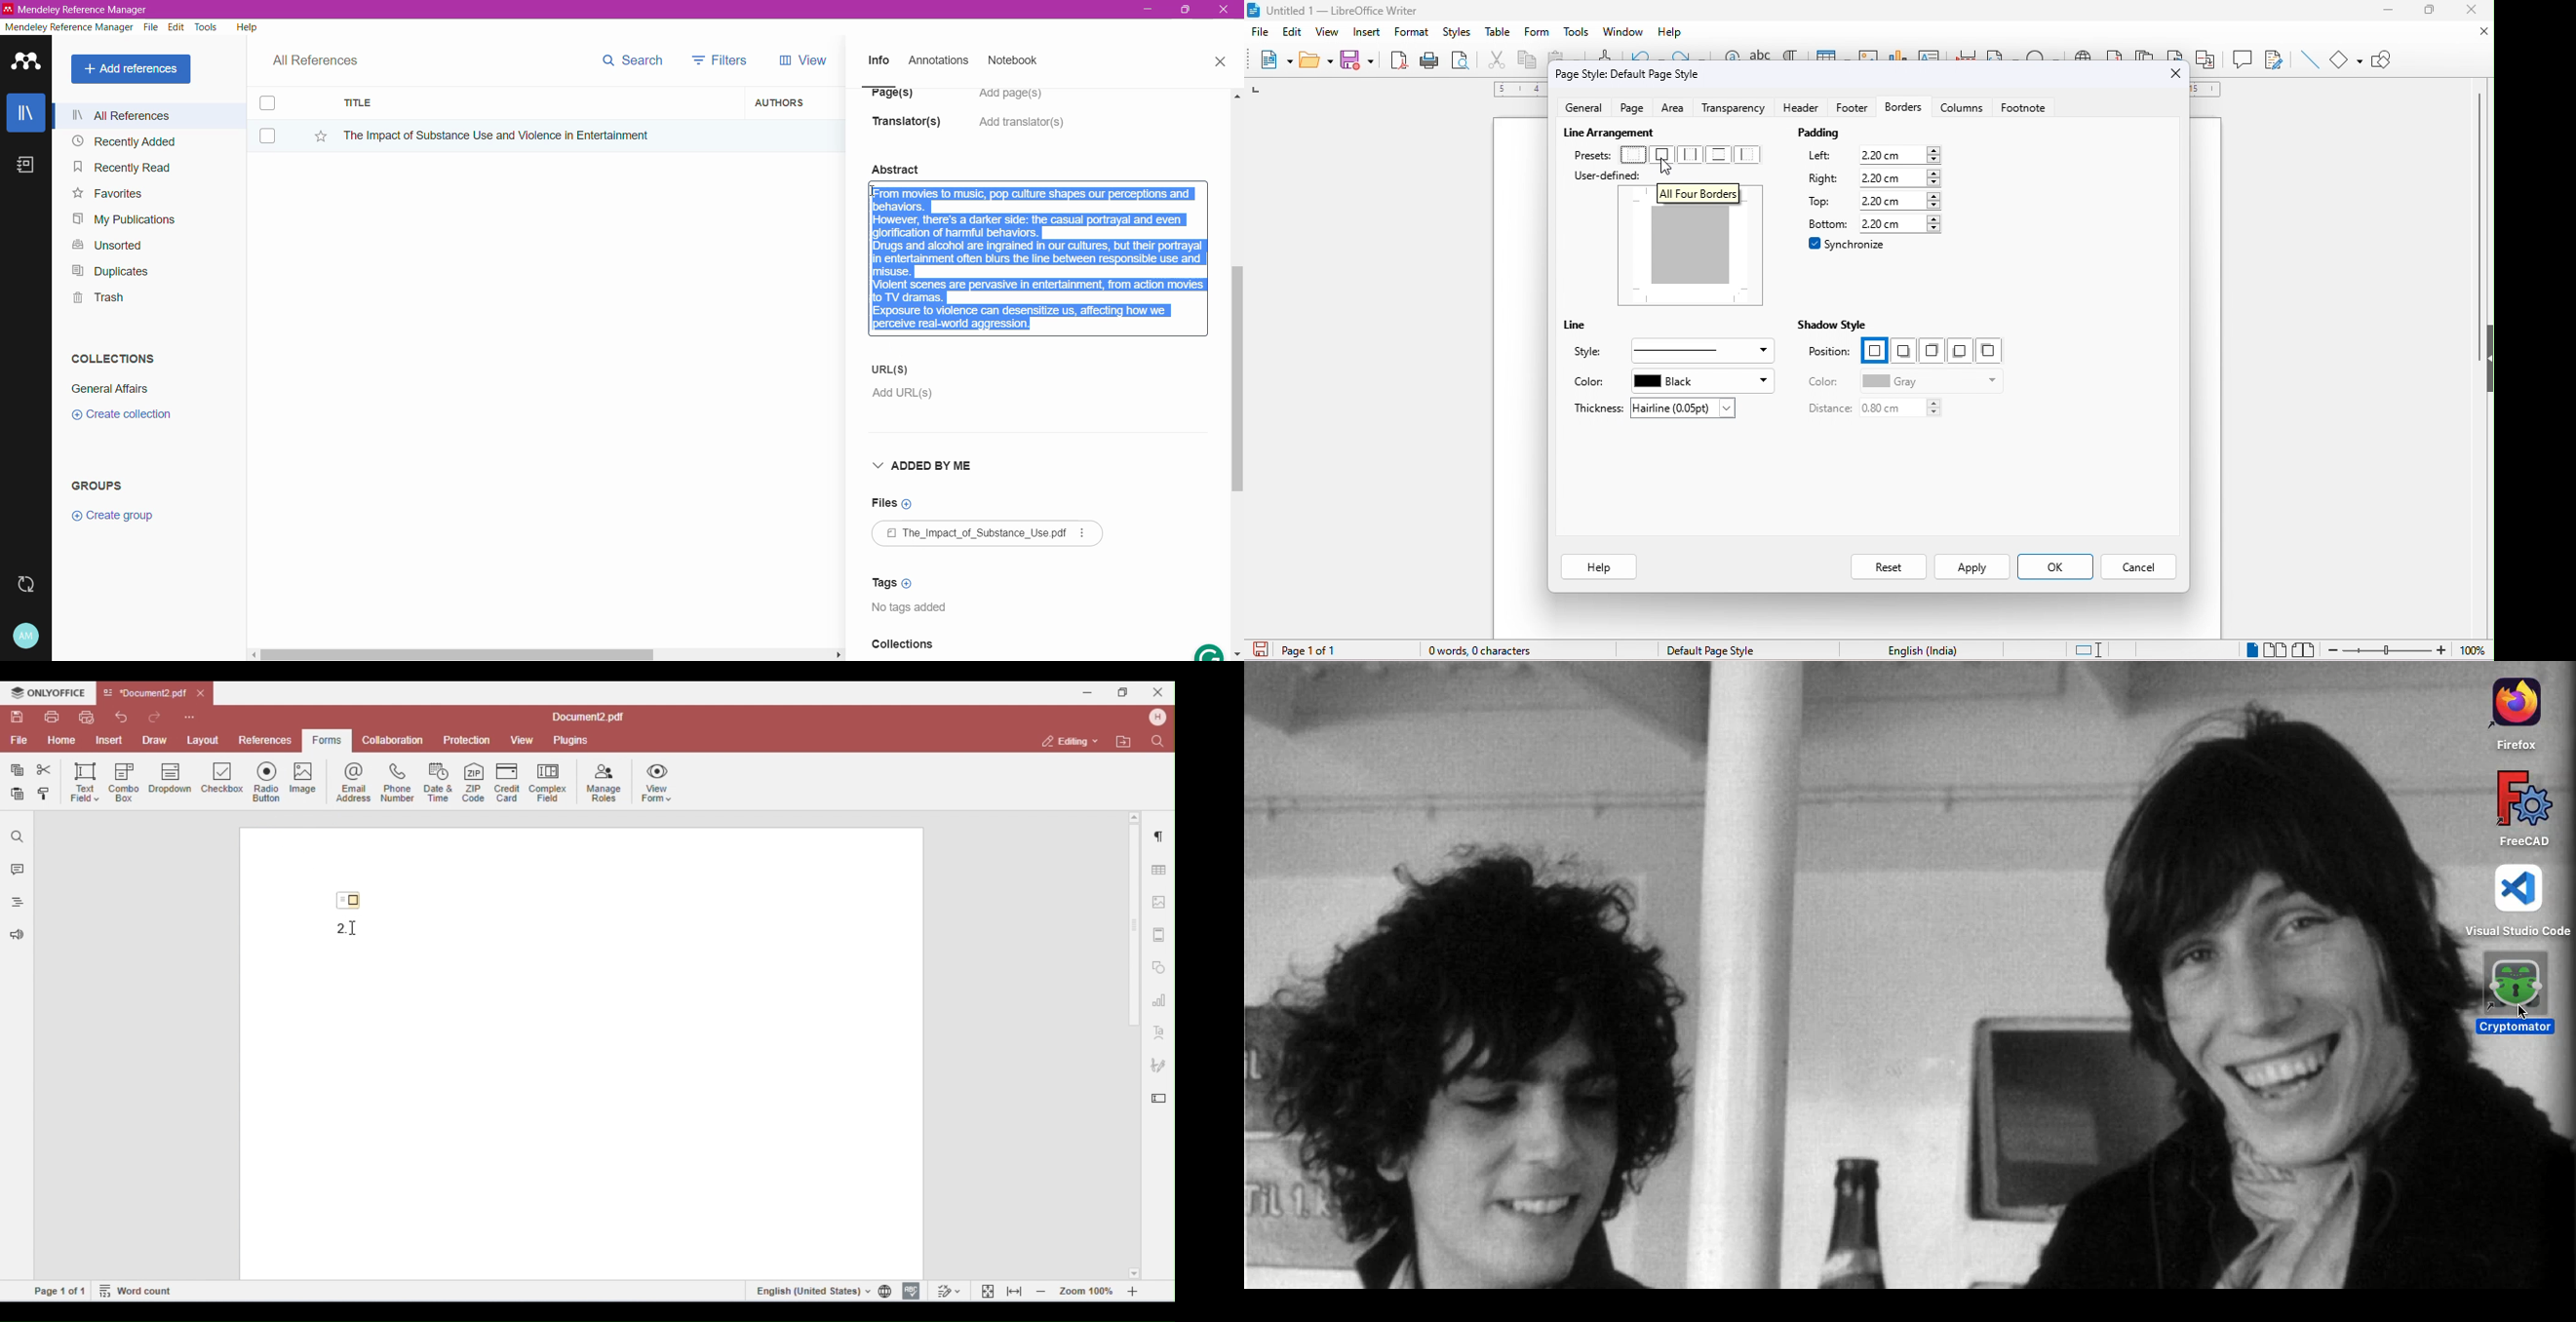 Image resolution: width=2576 pixels, height=1344 pixels. I want to click on Added By Me, so click(927, 467).